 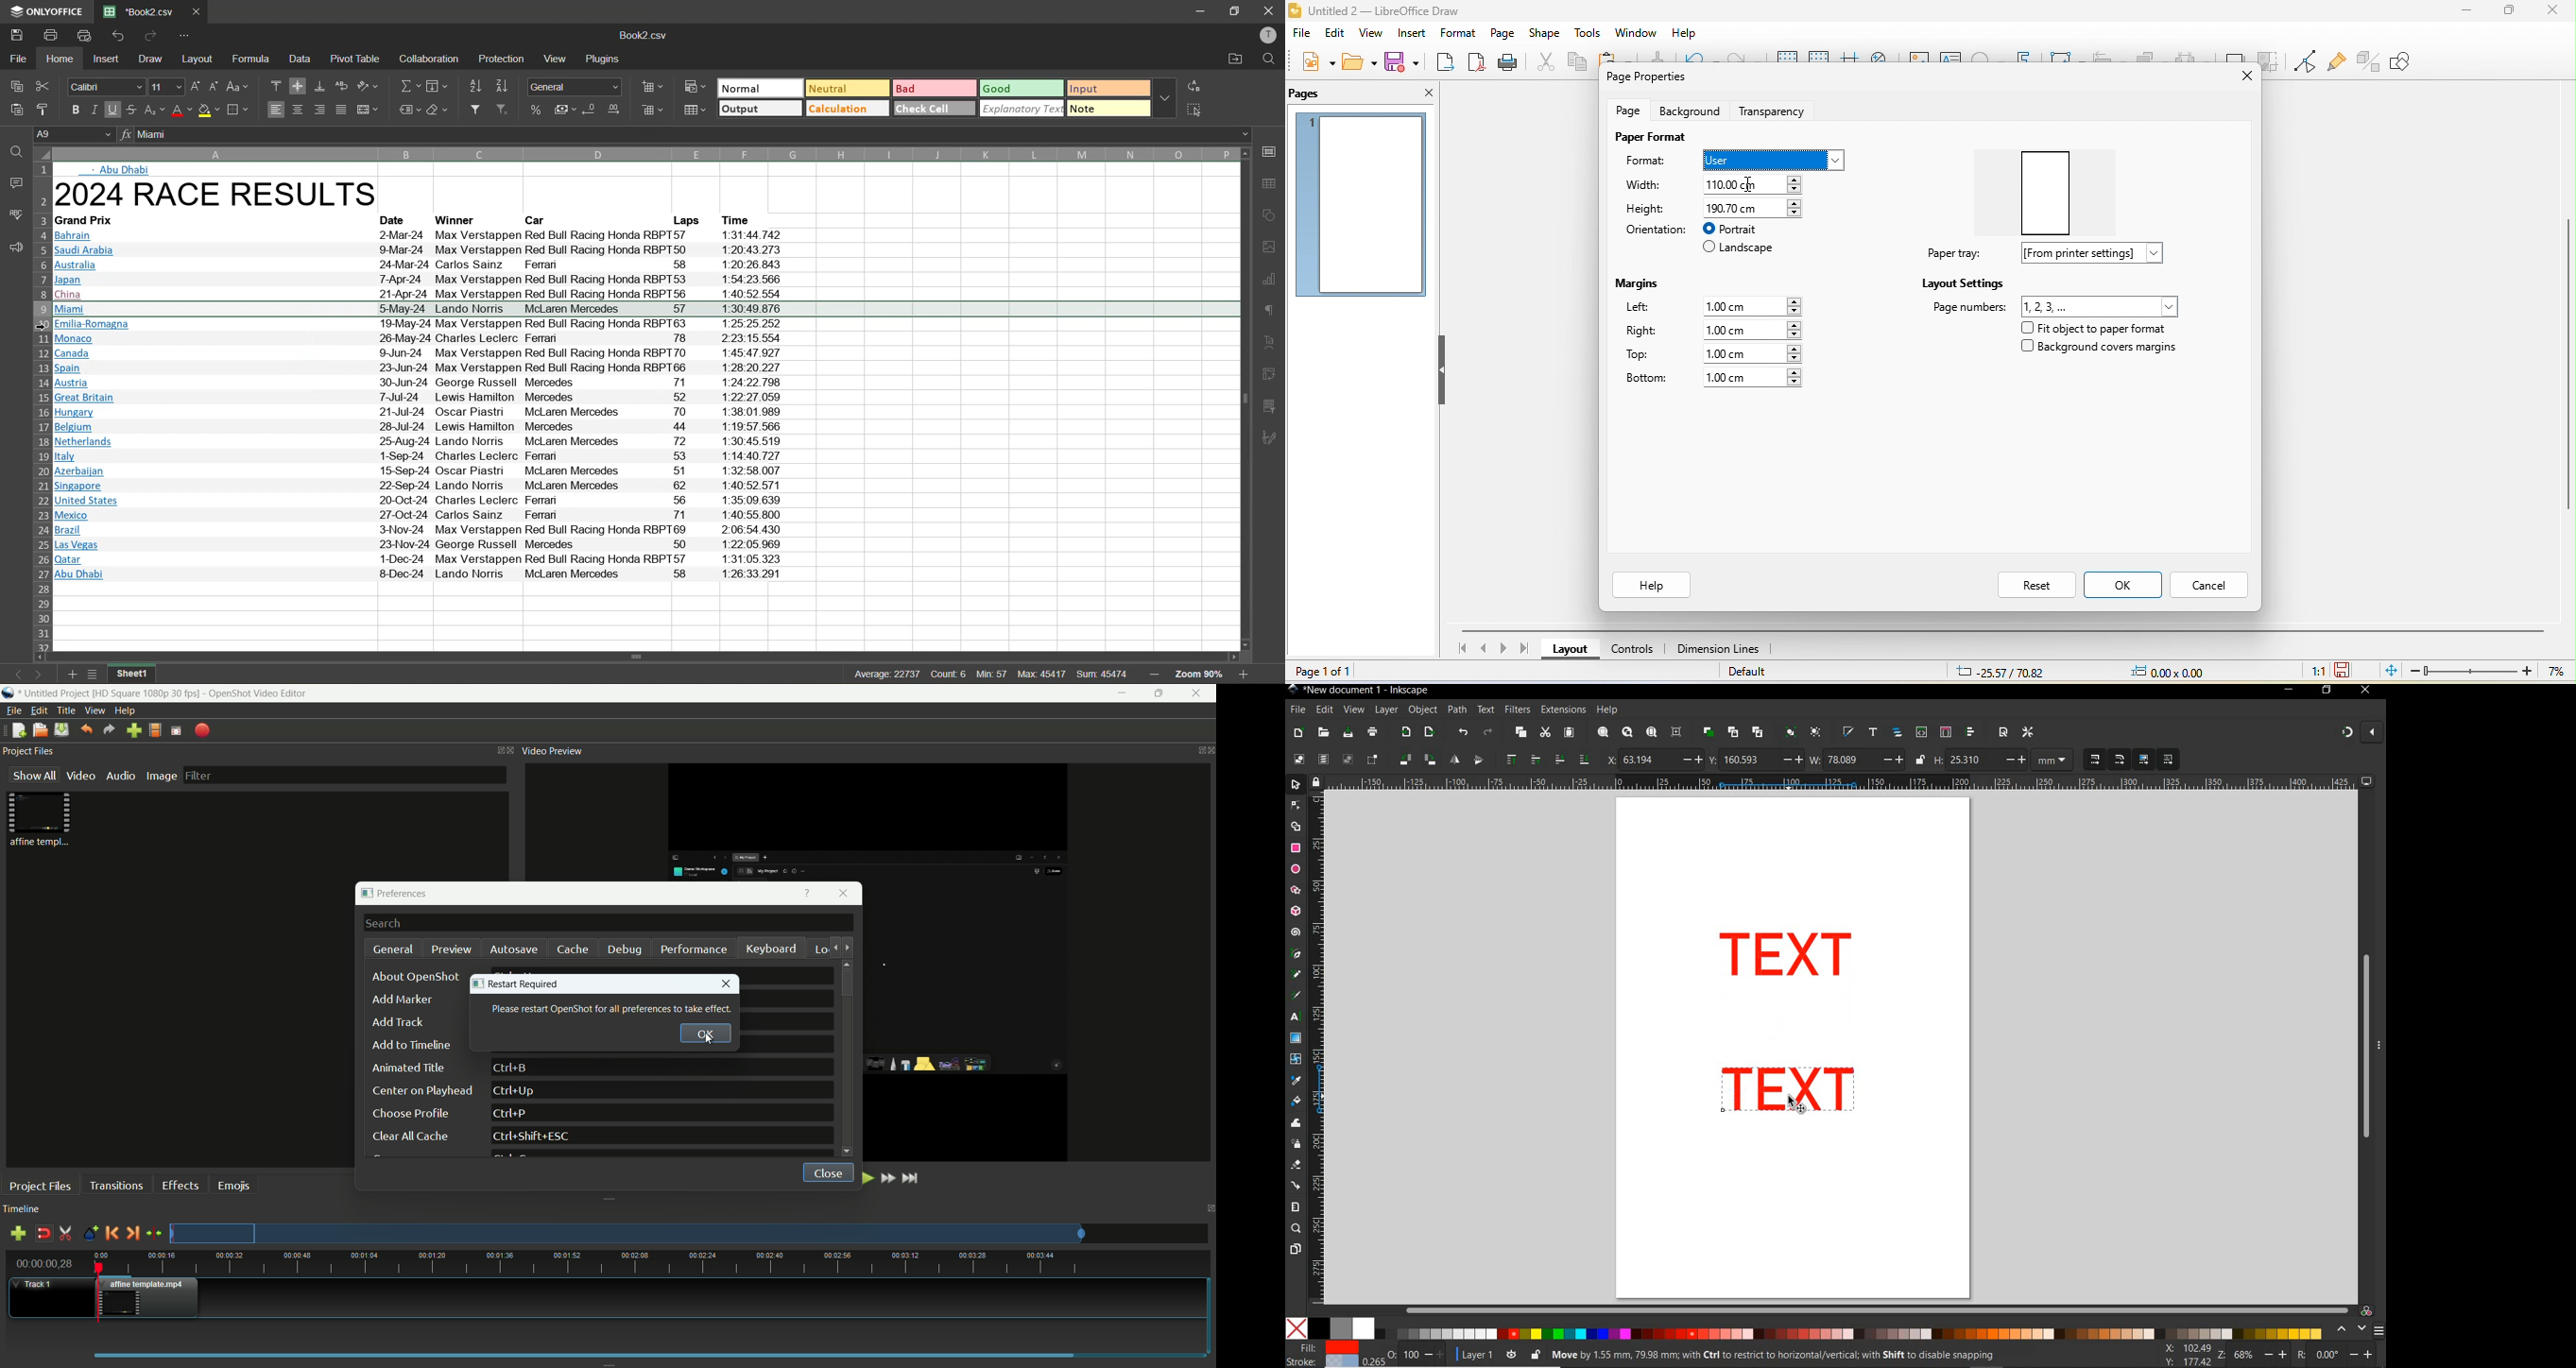 I want to click on first page, so click(x=1460, y=651).